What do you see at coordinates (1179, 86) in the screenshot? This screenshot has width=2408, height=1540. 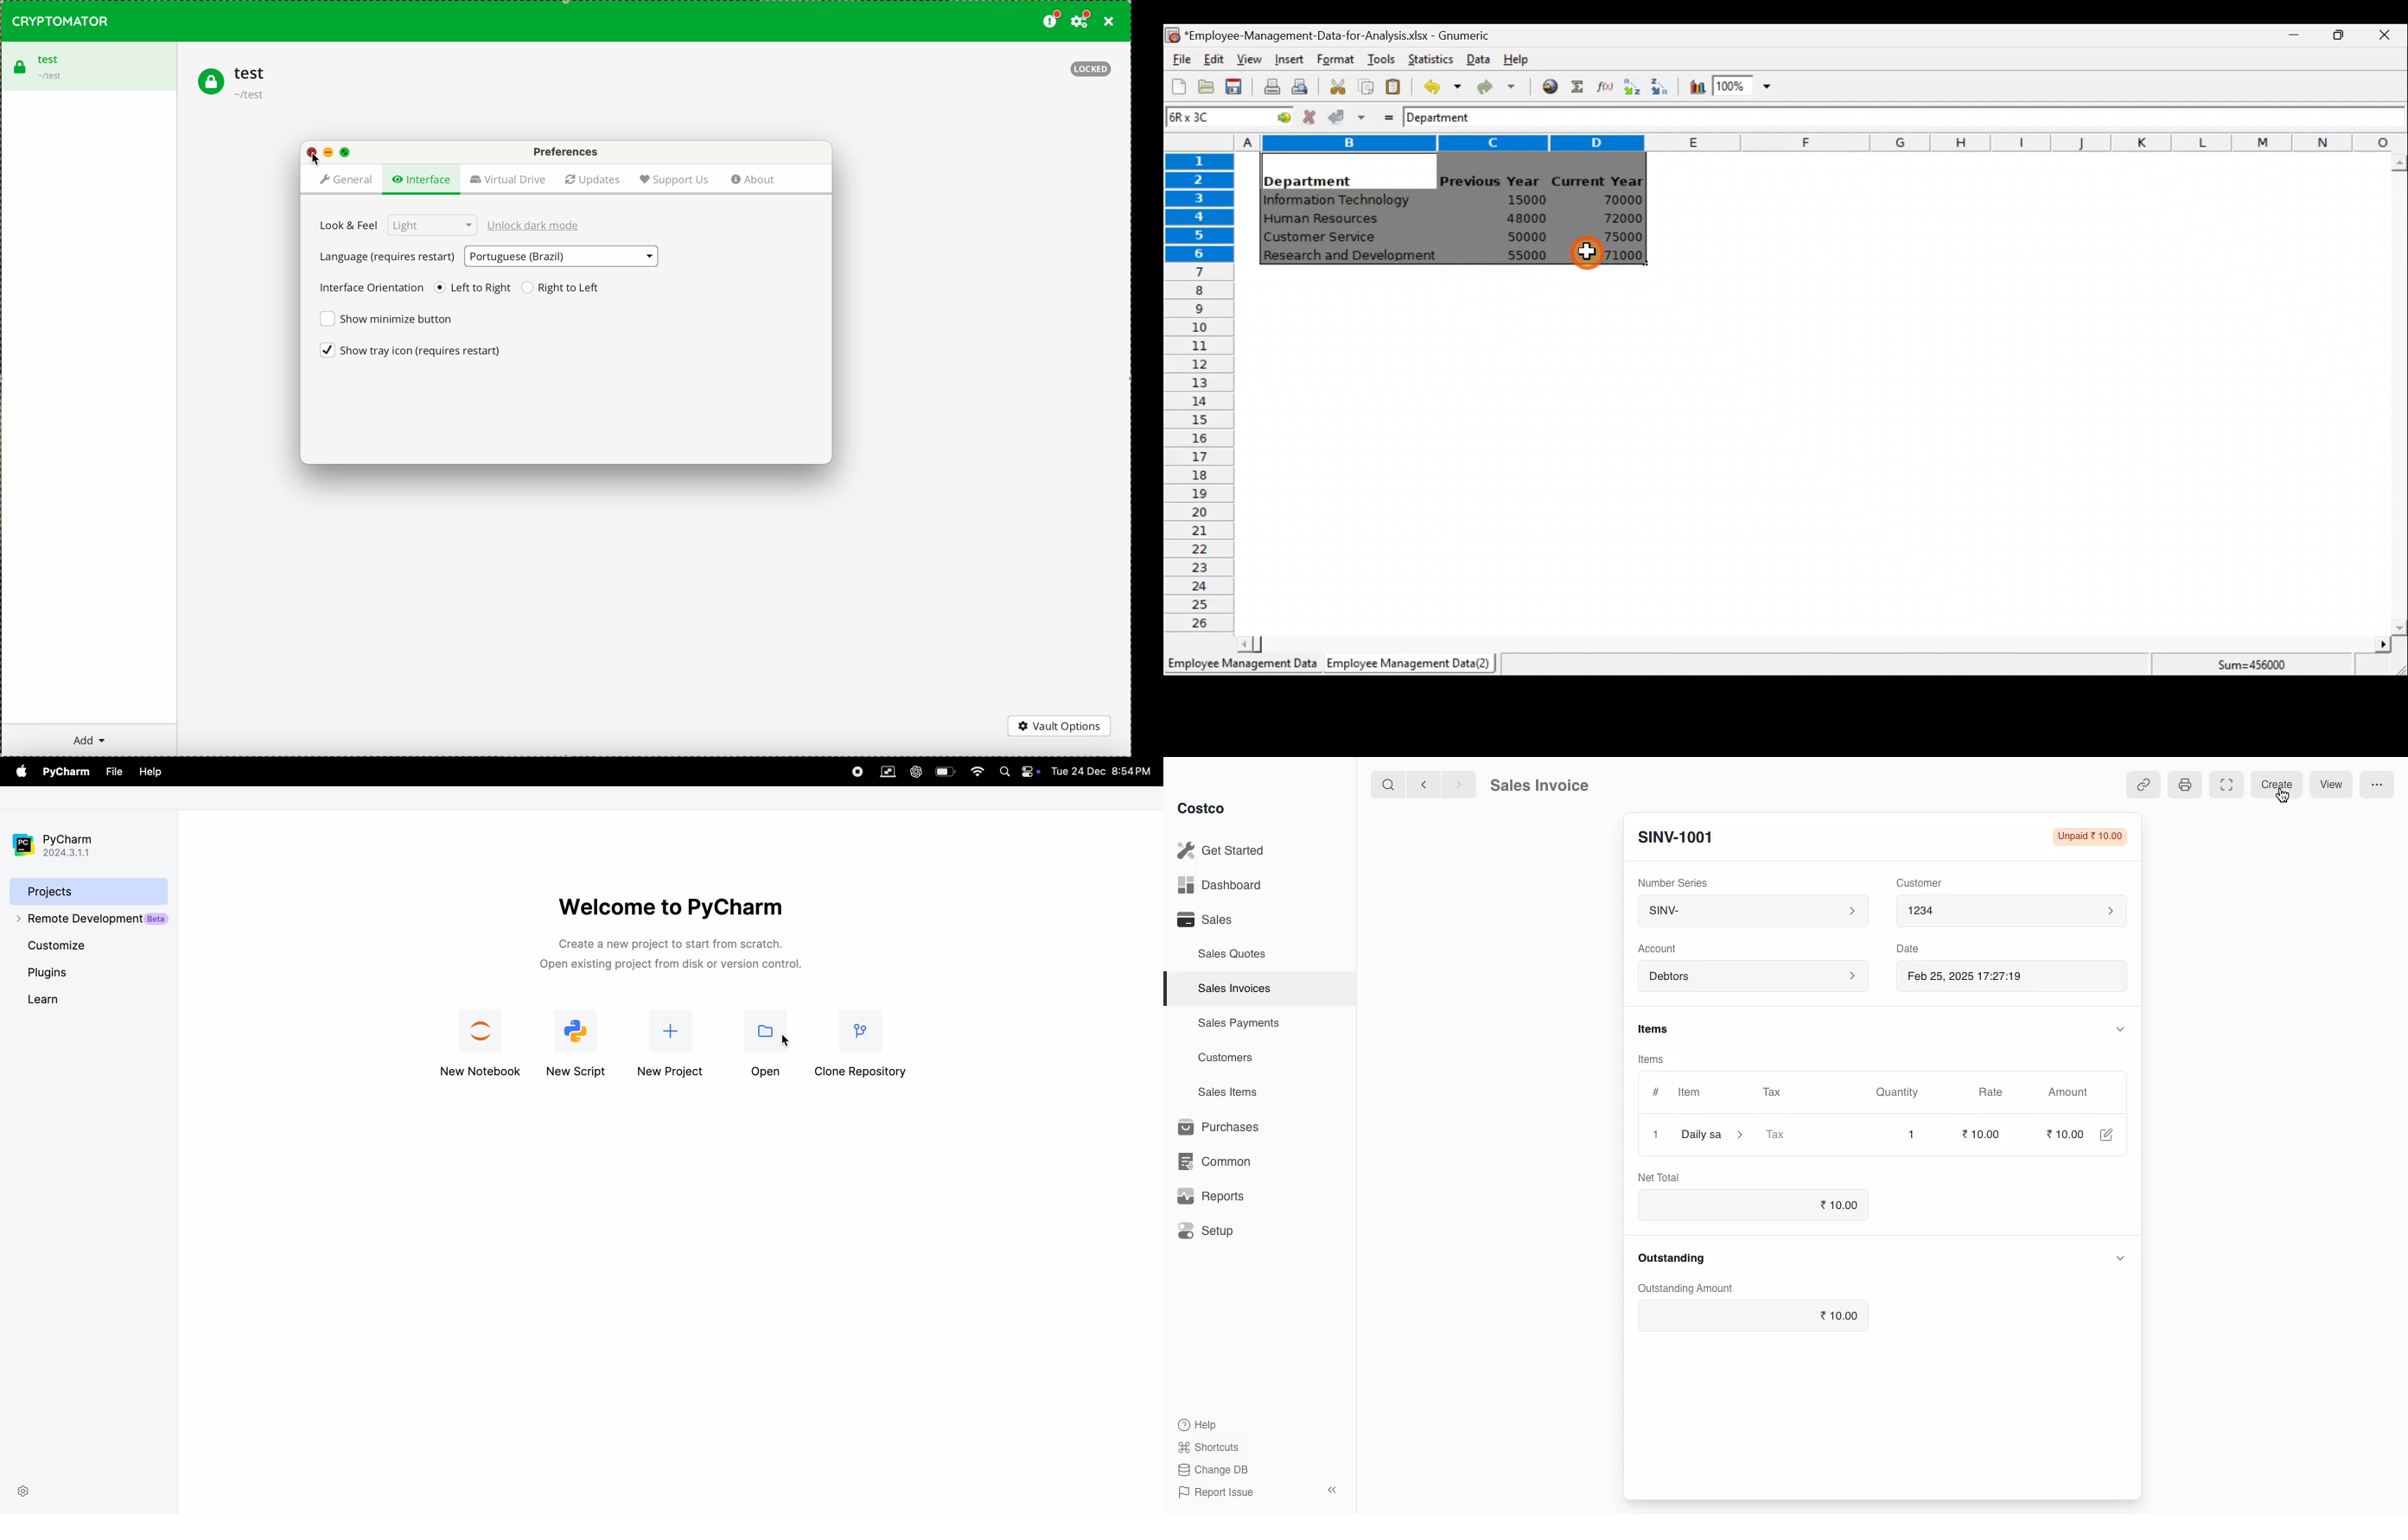 I see `Create a new workbook` at bounding box center [1179, 86].